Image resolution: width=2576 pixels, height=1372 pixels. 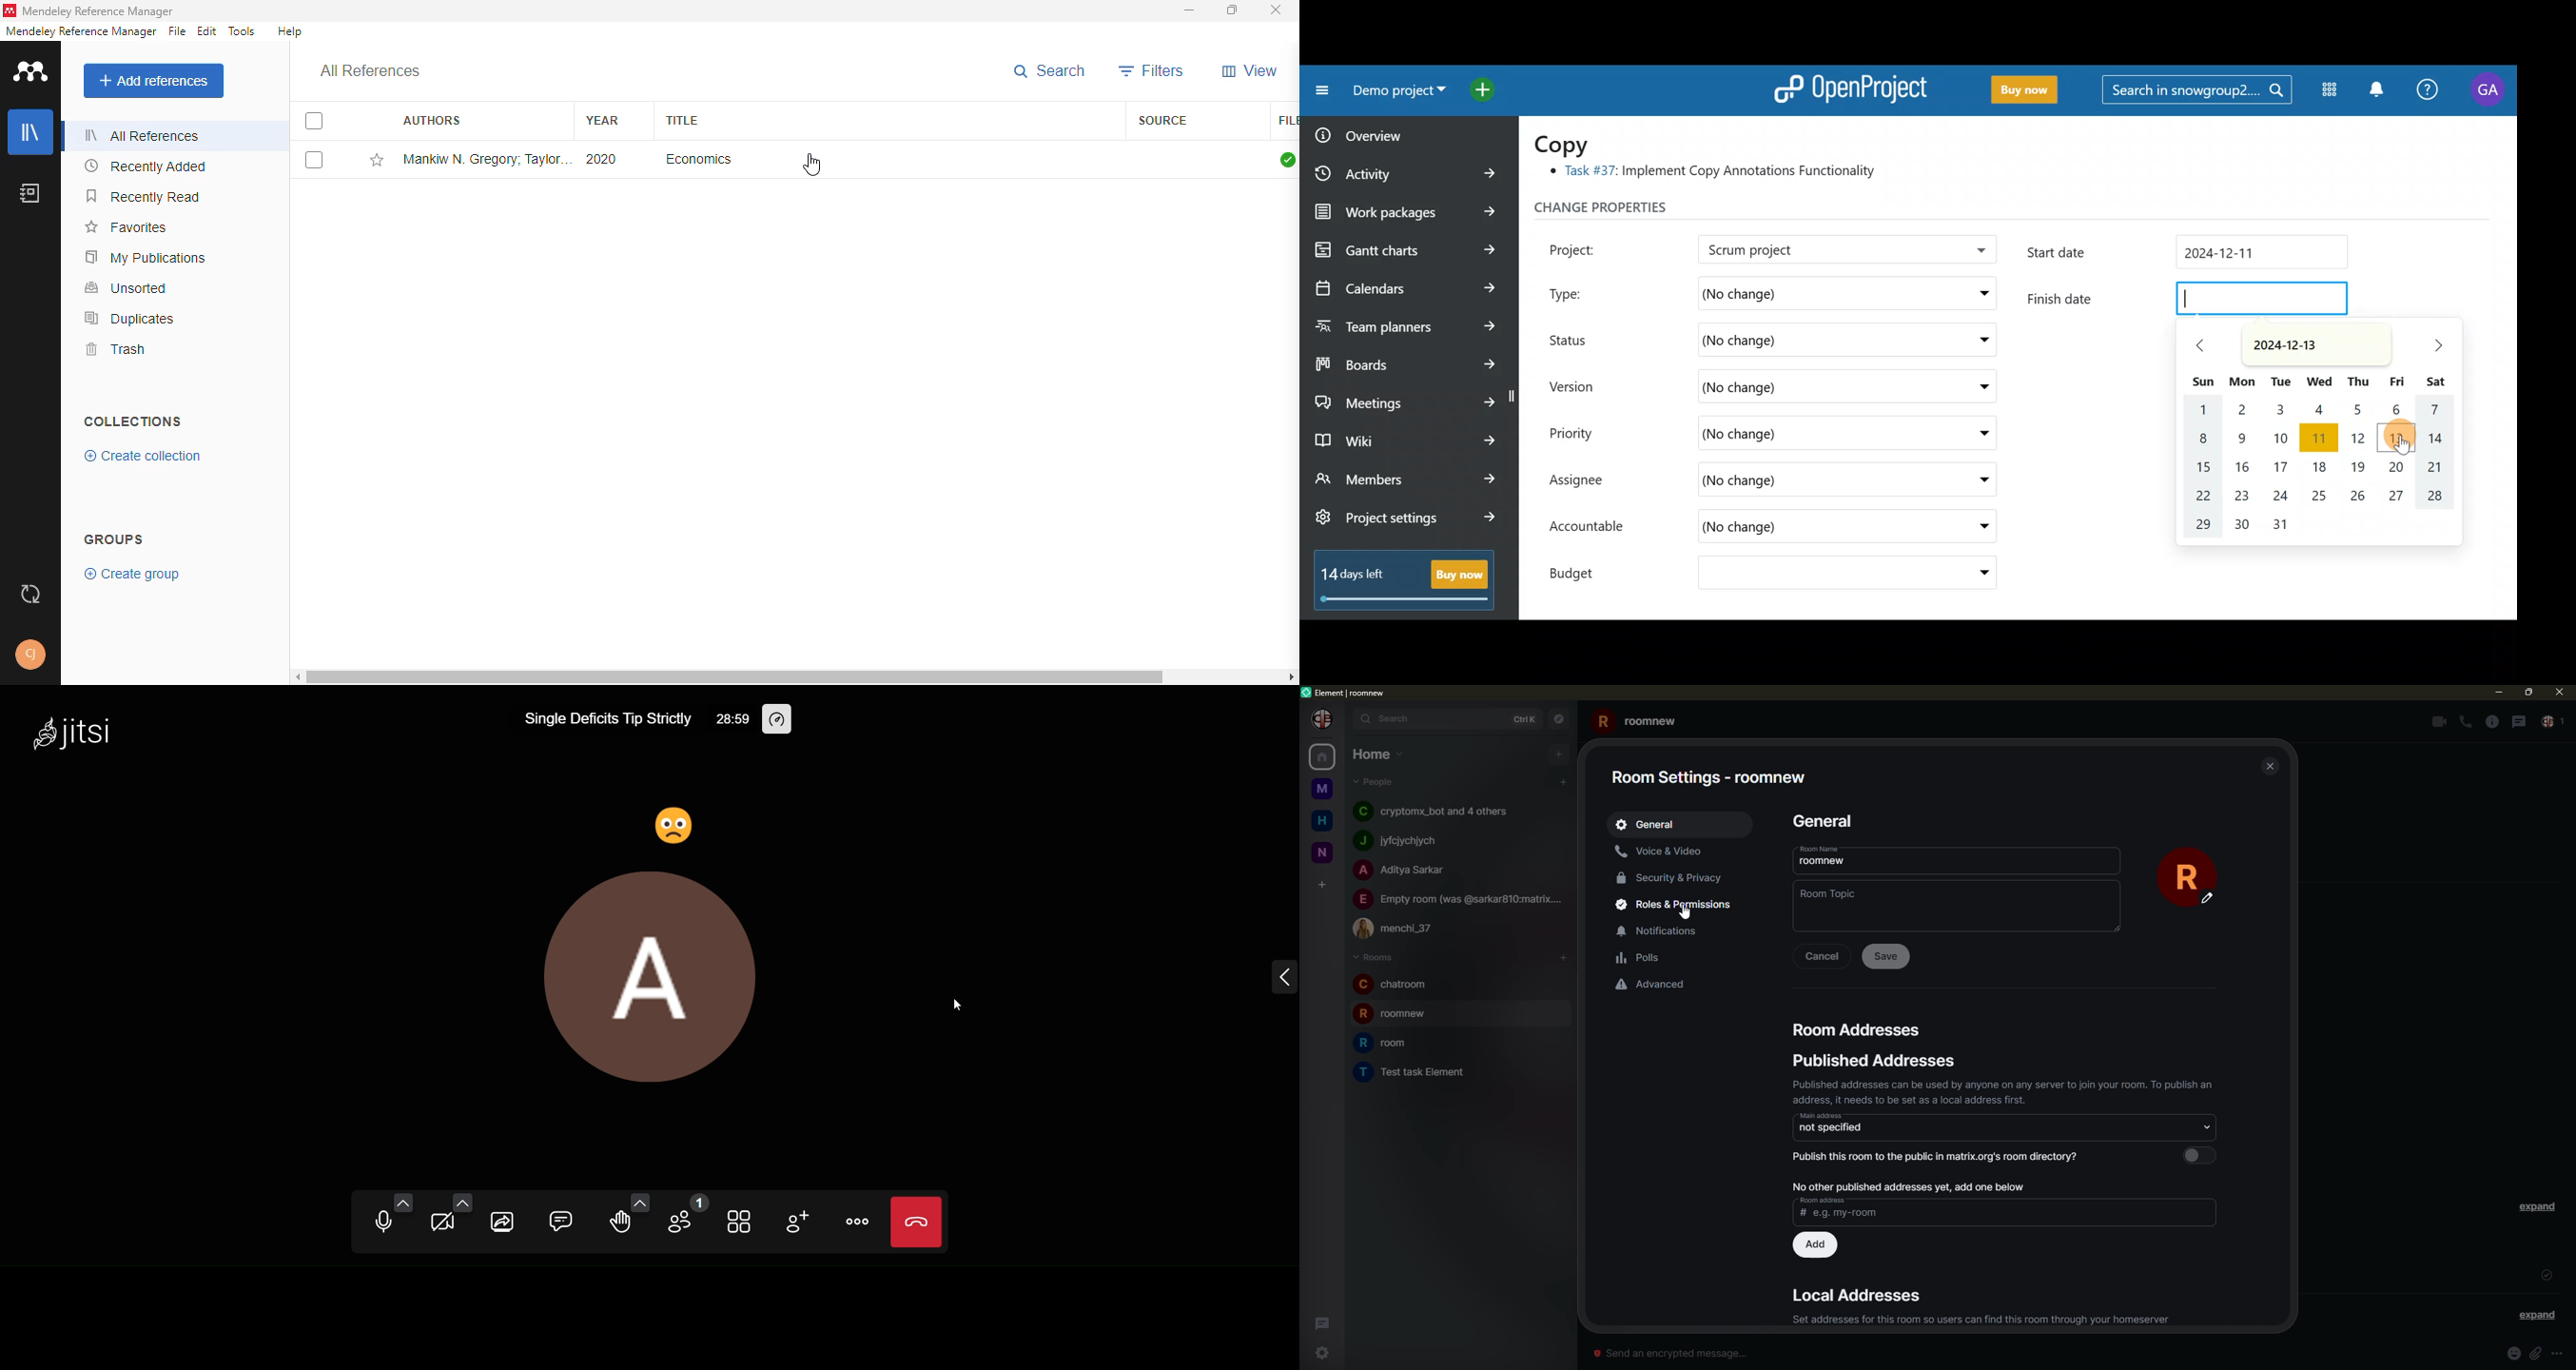 What do you see at coordinates (2546, 1274) in the screenshot?
I see `sent` at bounding box center [2546, 1274].